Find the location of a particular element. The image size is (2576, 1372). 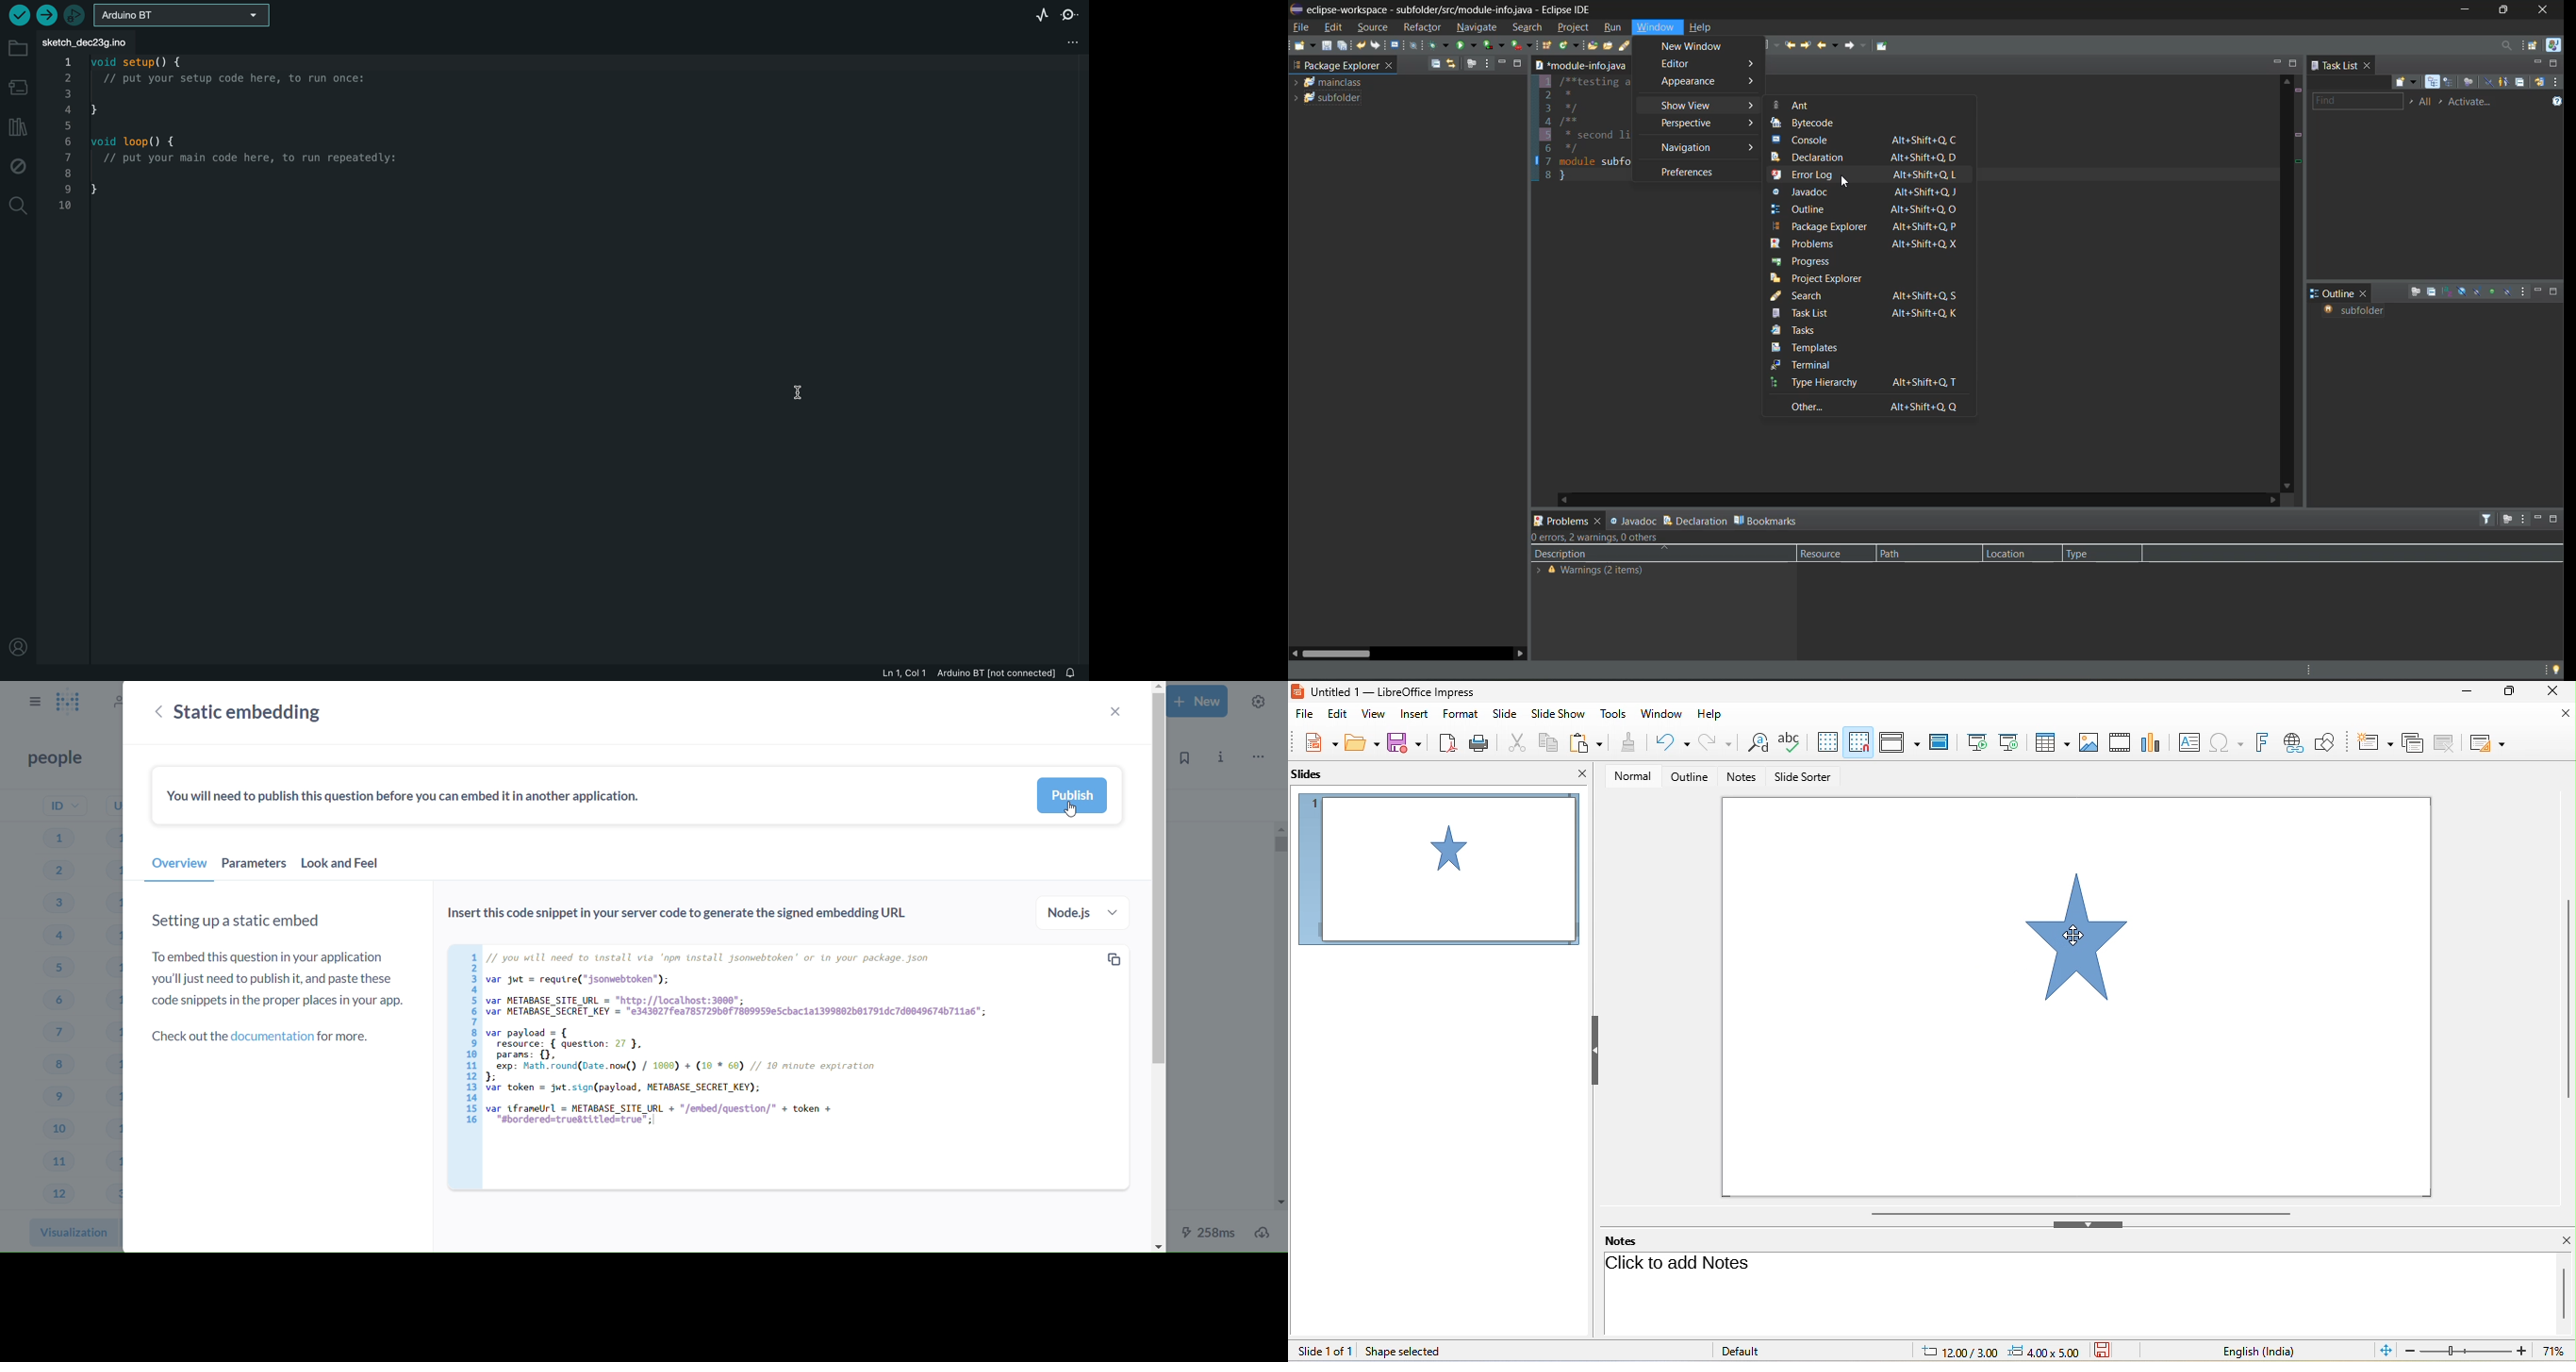

redo is located at coordinates (1713, 742).